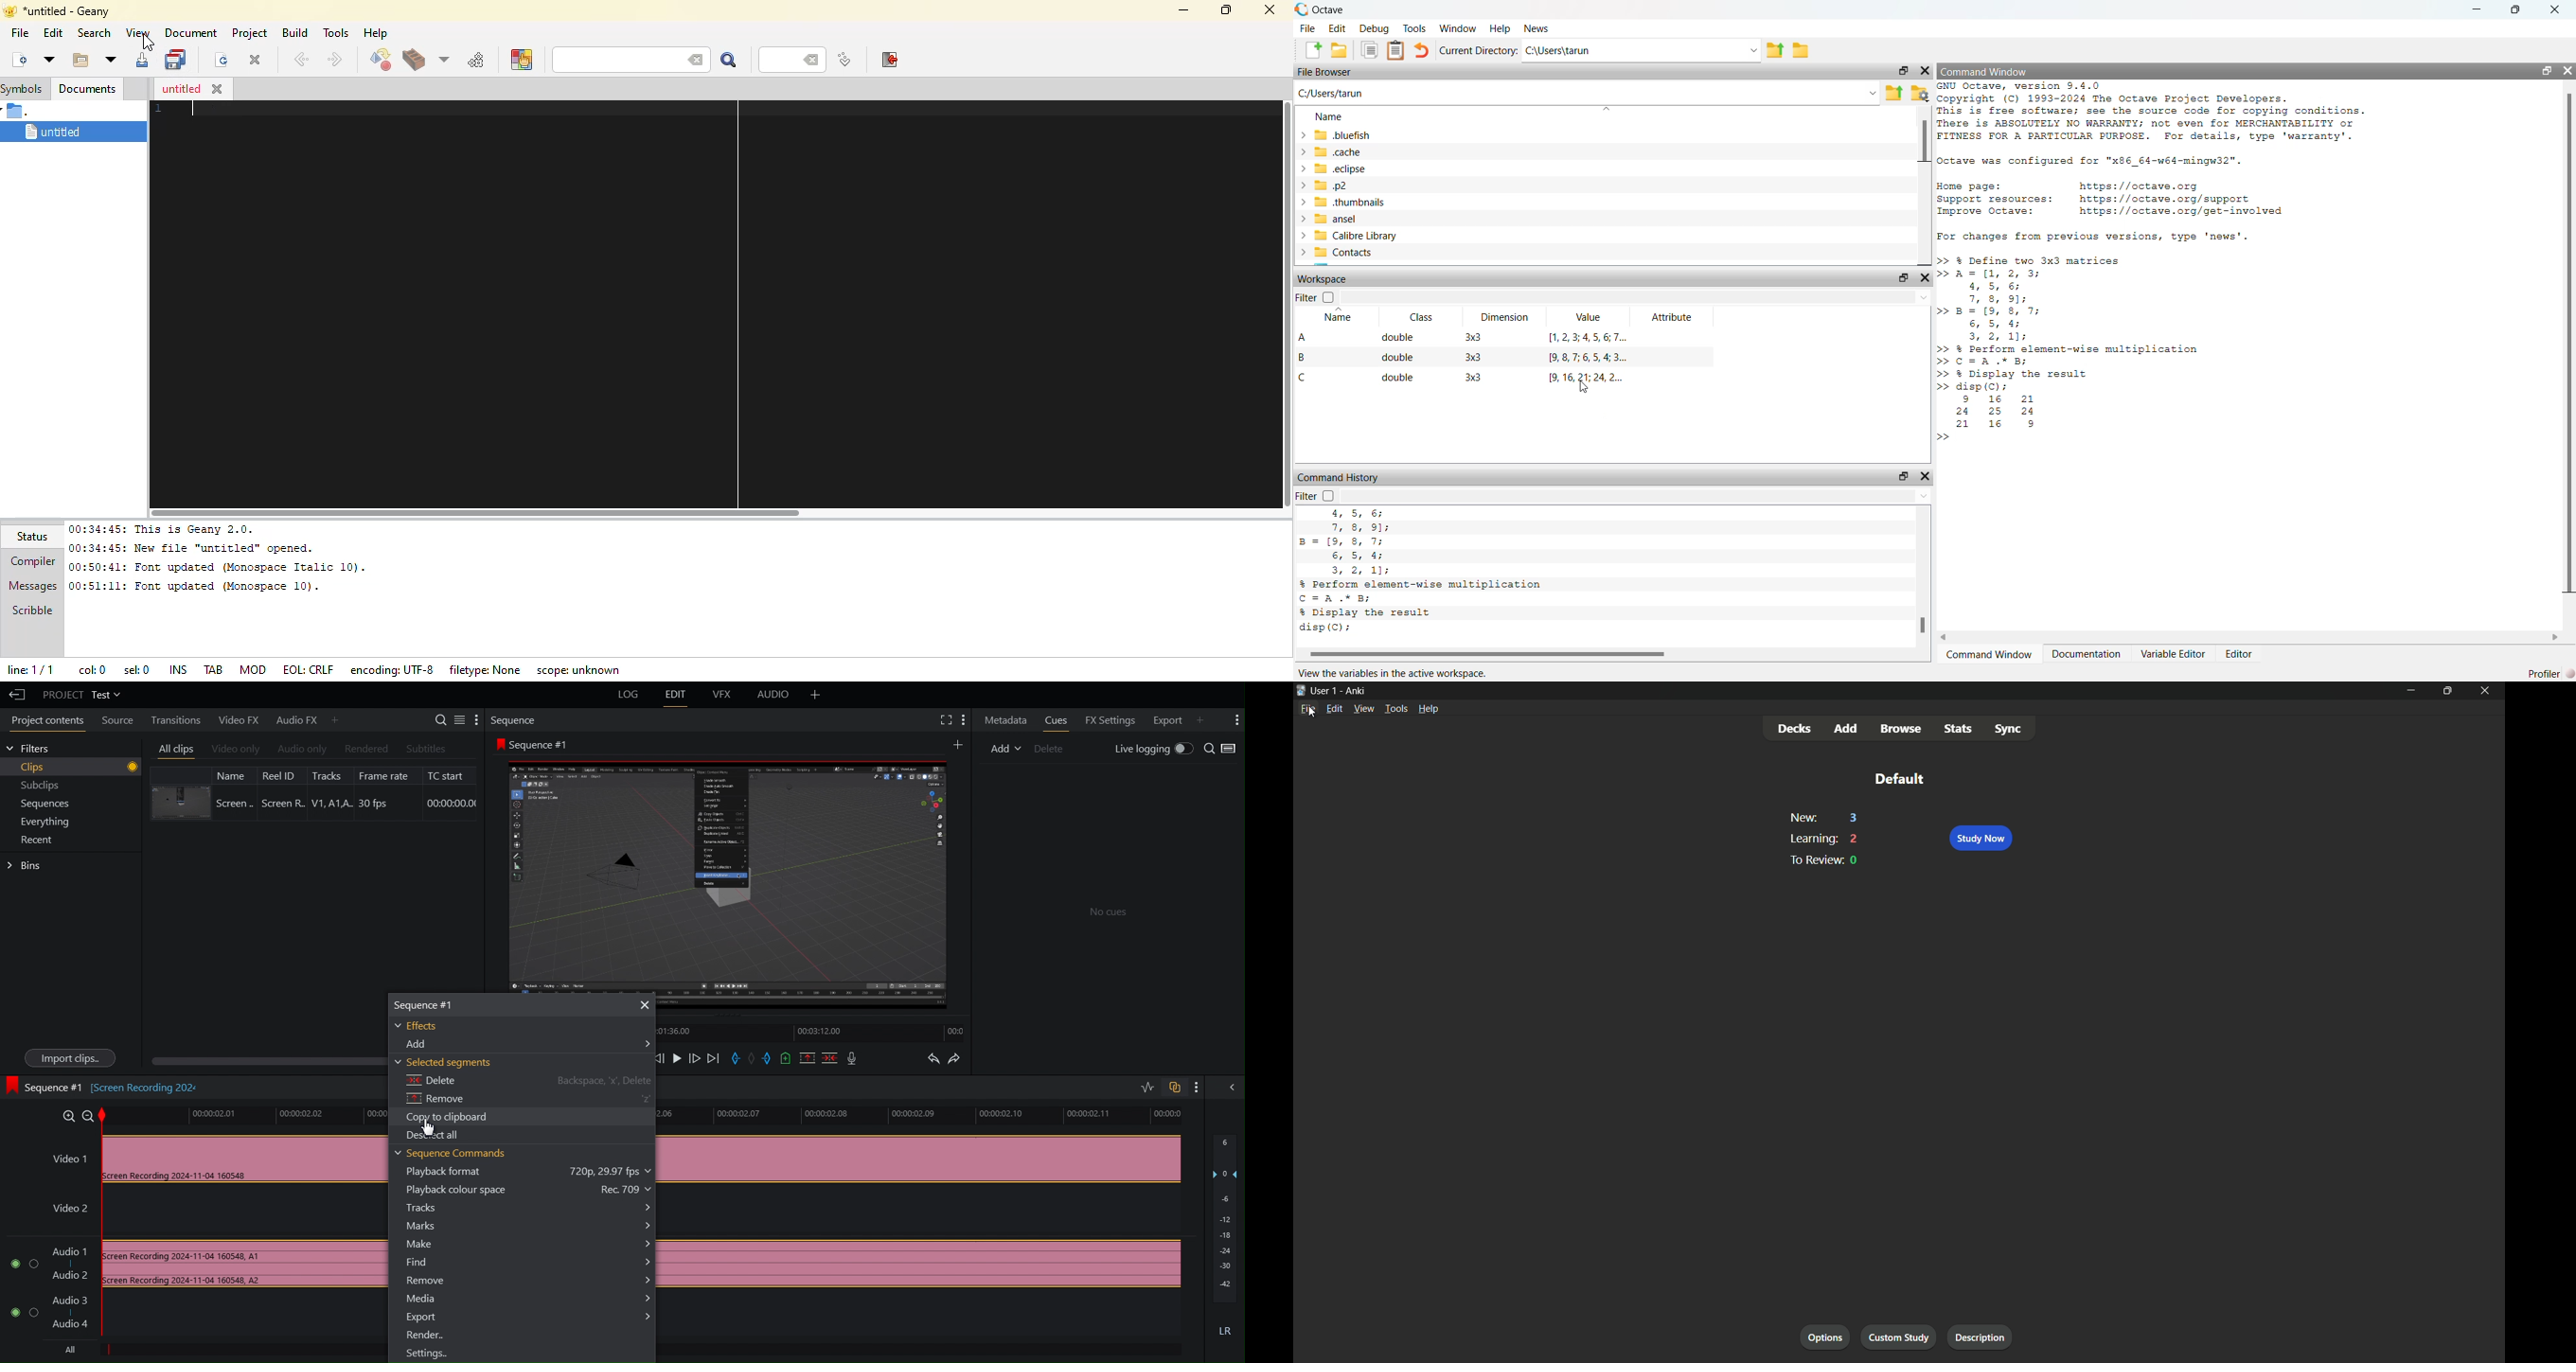 This screenshot has width=2576, height=1372. What do you see at coordinates (1854, 818) in the screenshot?
I see `3` at bounding box center [1854, 818].